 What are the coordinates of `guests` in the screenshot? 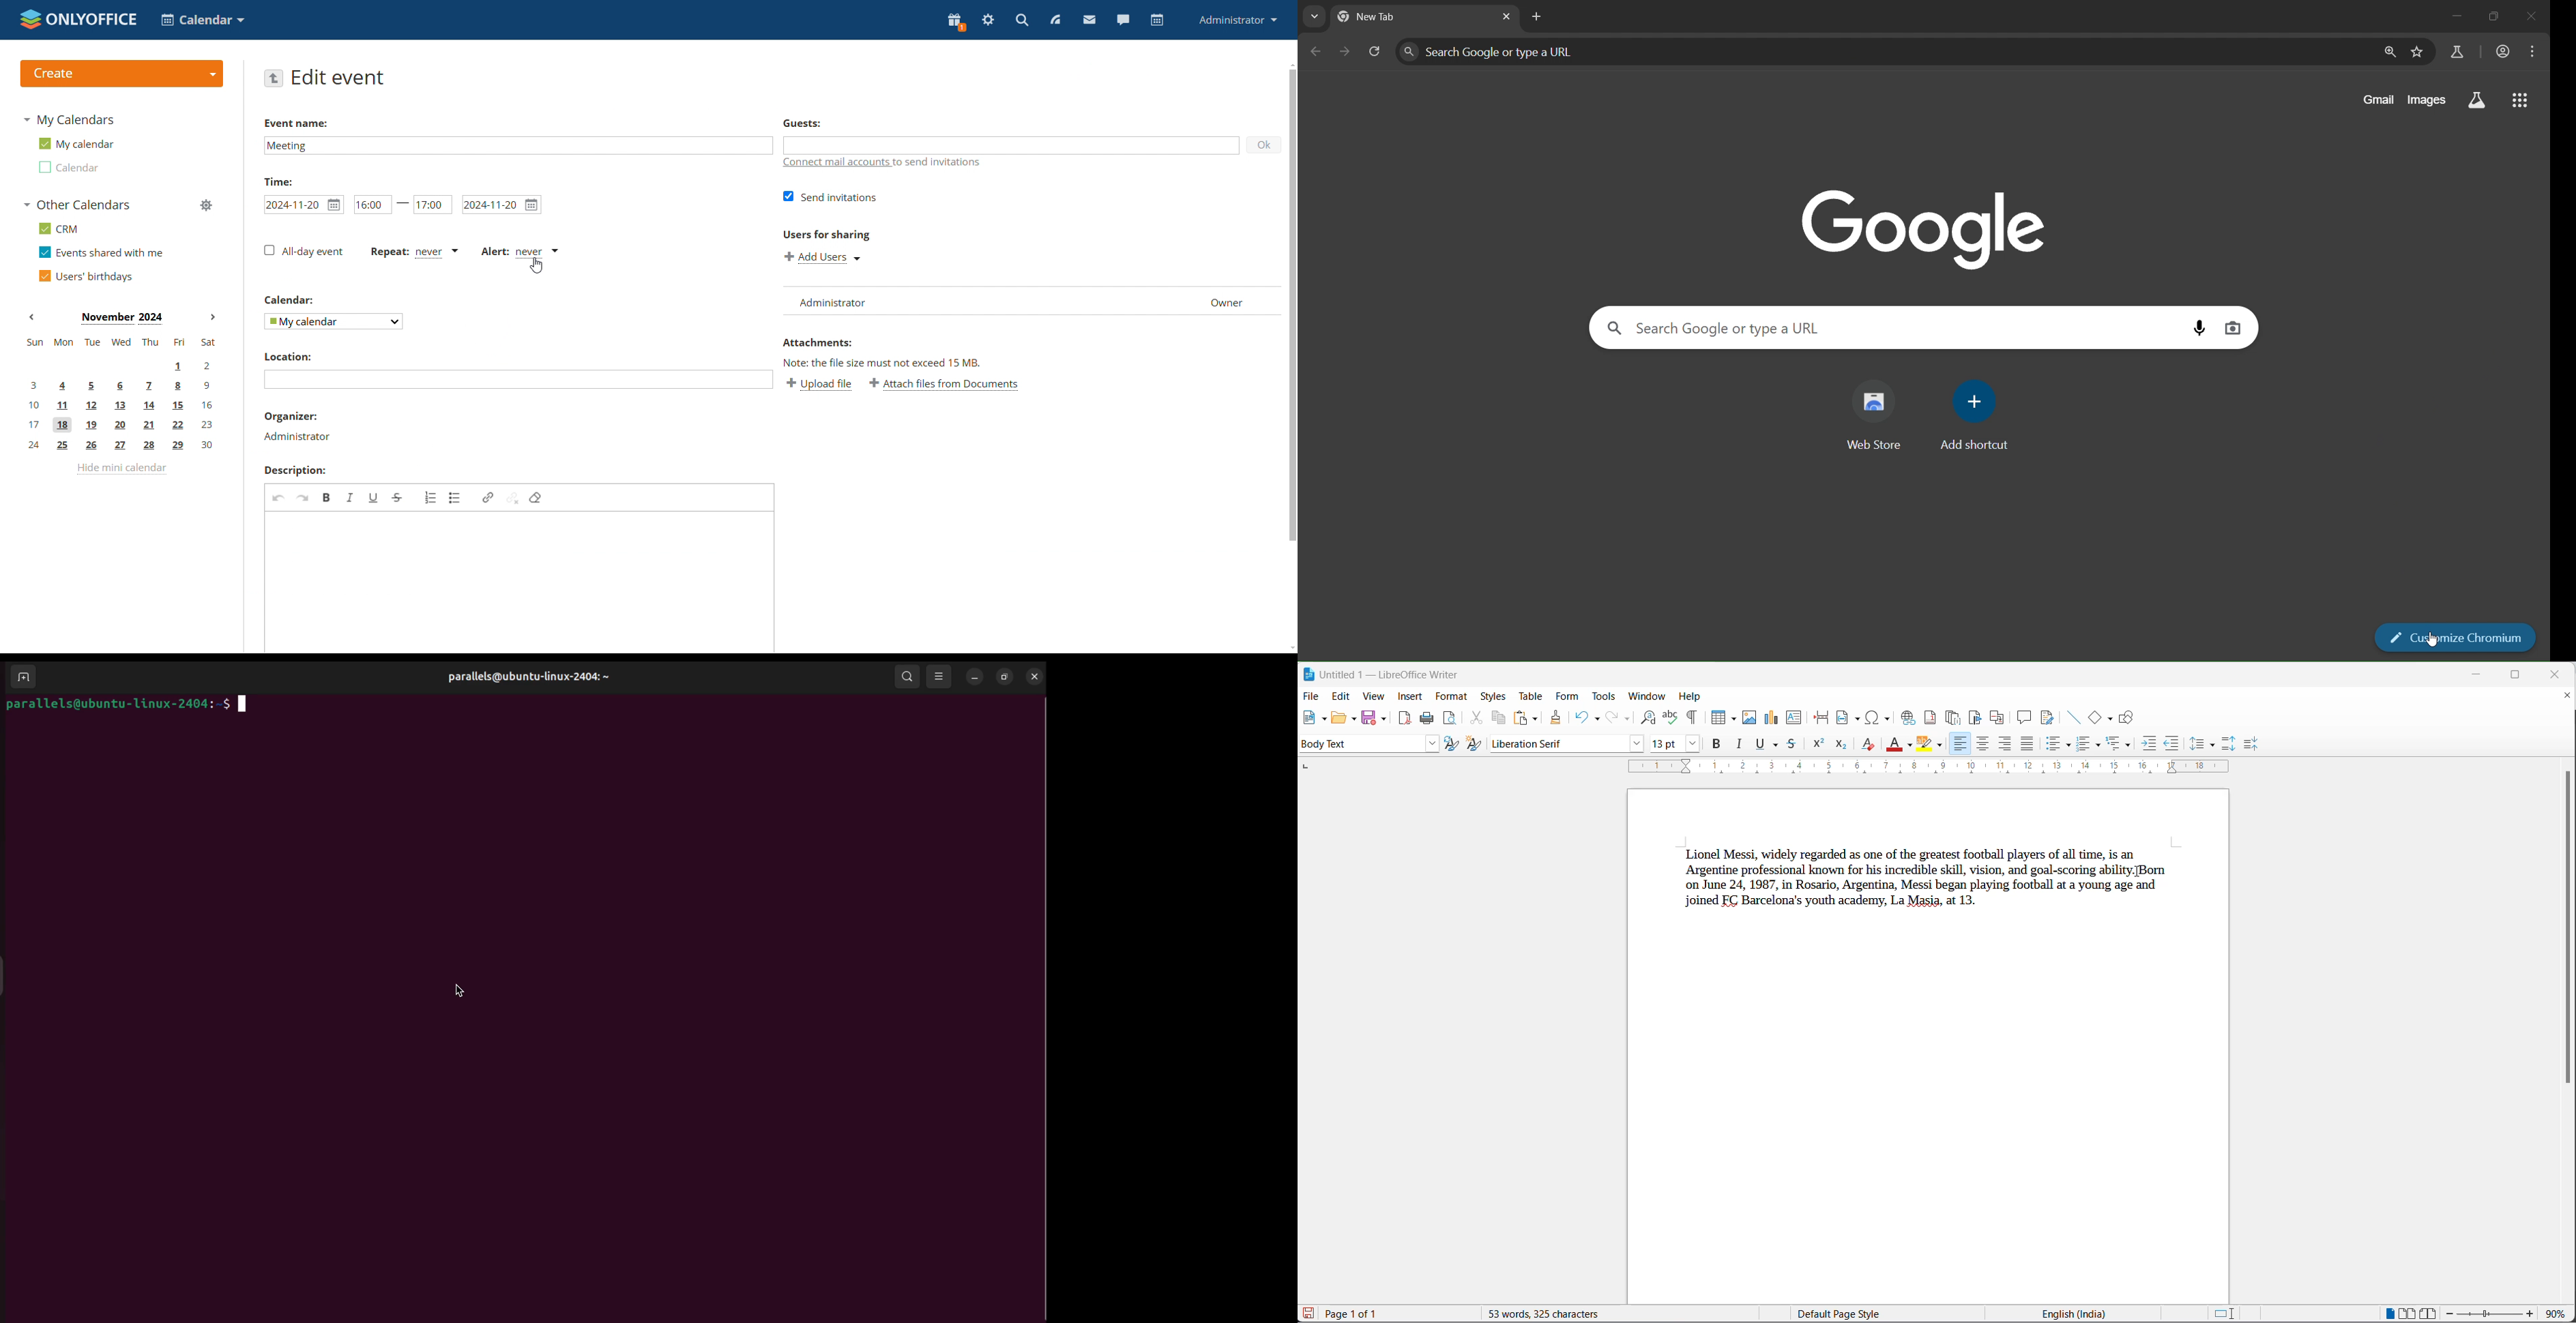 It's located at (802, 124).